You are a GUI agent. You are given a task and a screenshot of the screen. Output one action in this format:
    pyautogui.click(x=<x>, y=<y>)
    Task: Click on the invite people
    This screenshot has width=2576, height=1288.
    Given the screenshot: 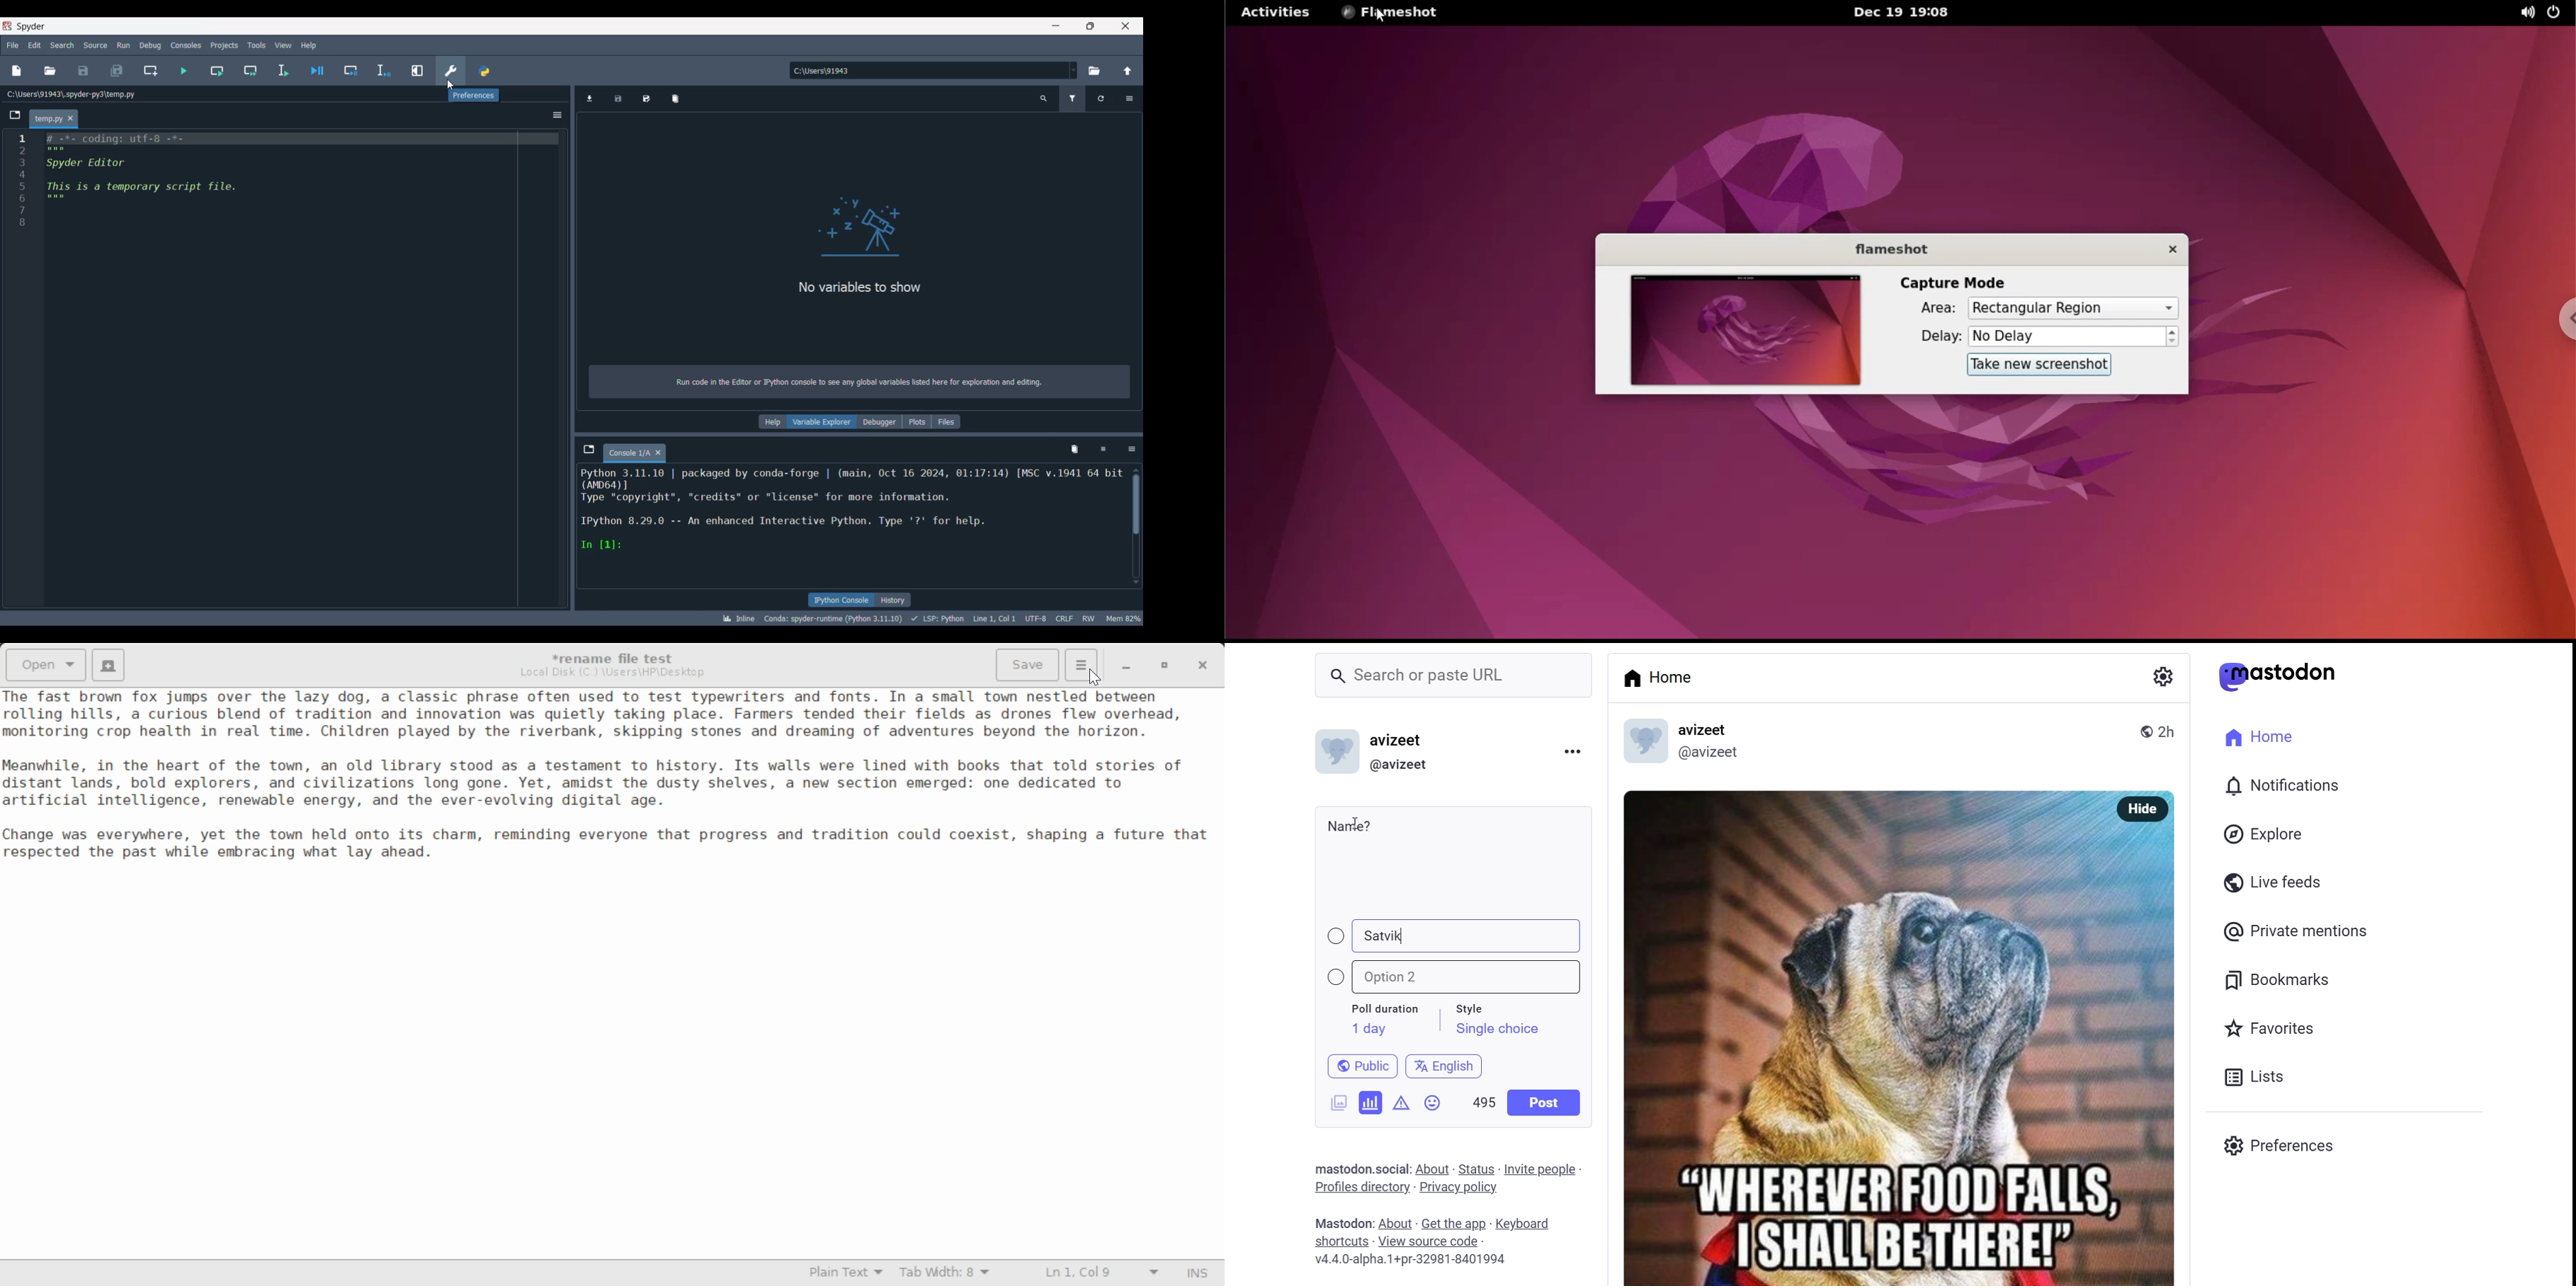 What is the action you would take?
    pyautogui.click(x=1543, y=1169)
    